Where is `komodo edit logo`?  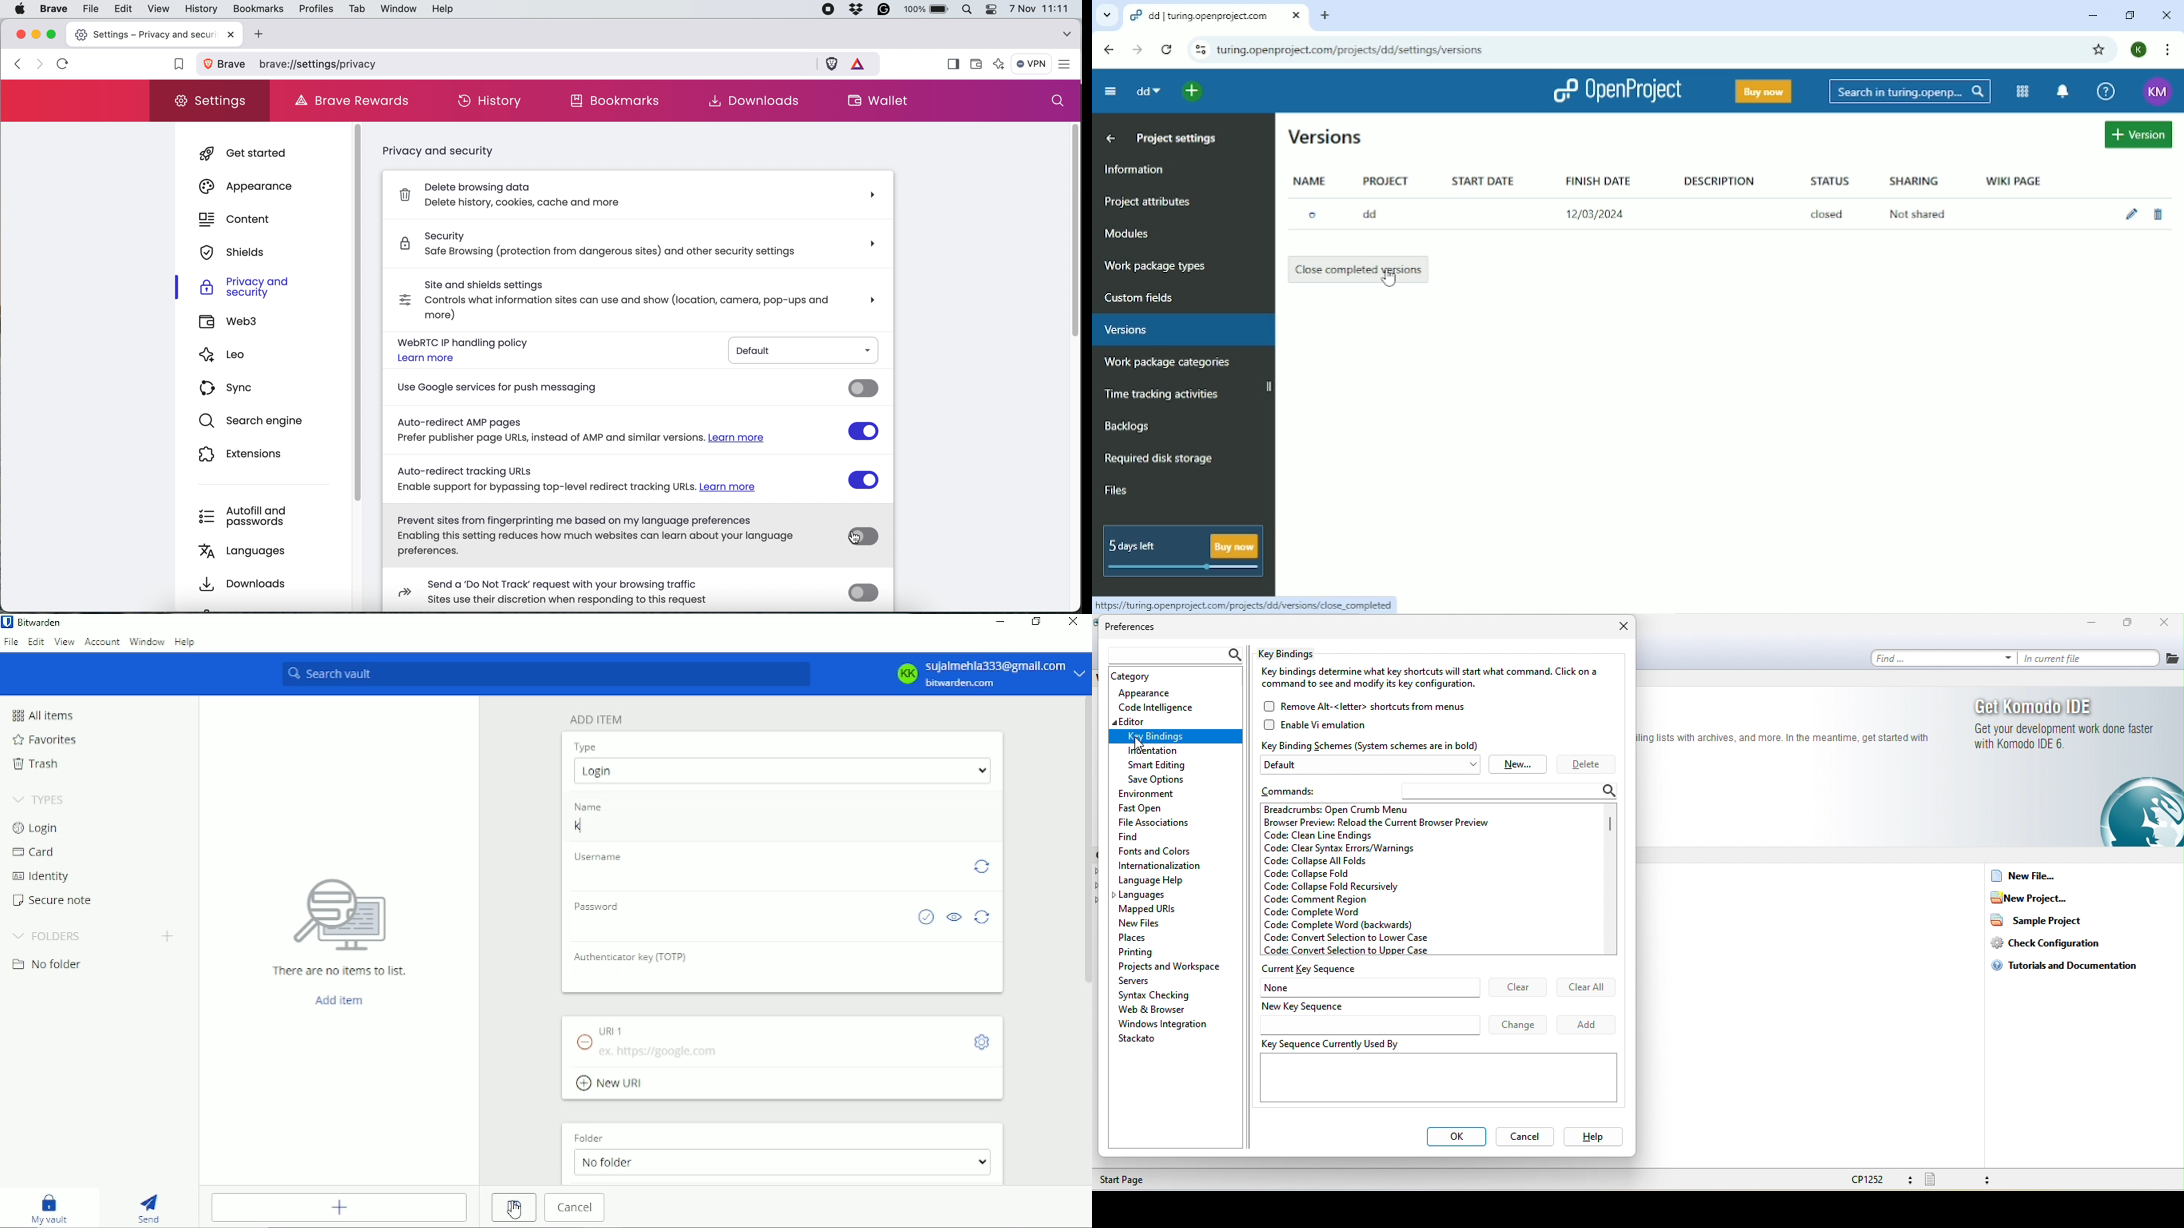 komodo edit logo is located at coordinates (2124, 811).